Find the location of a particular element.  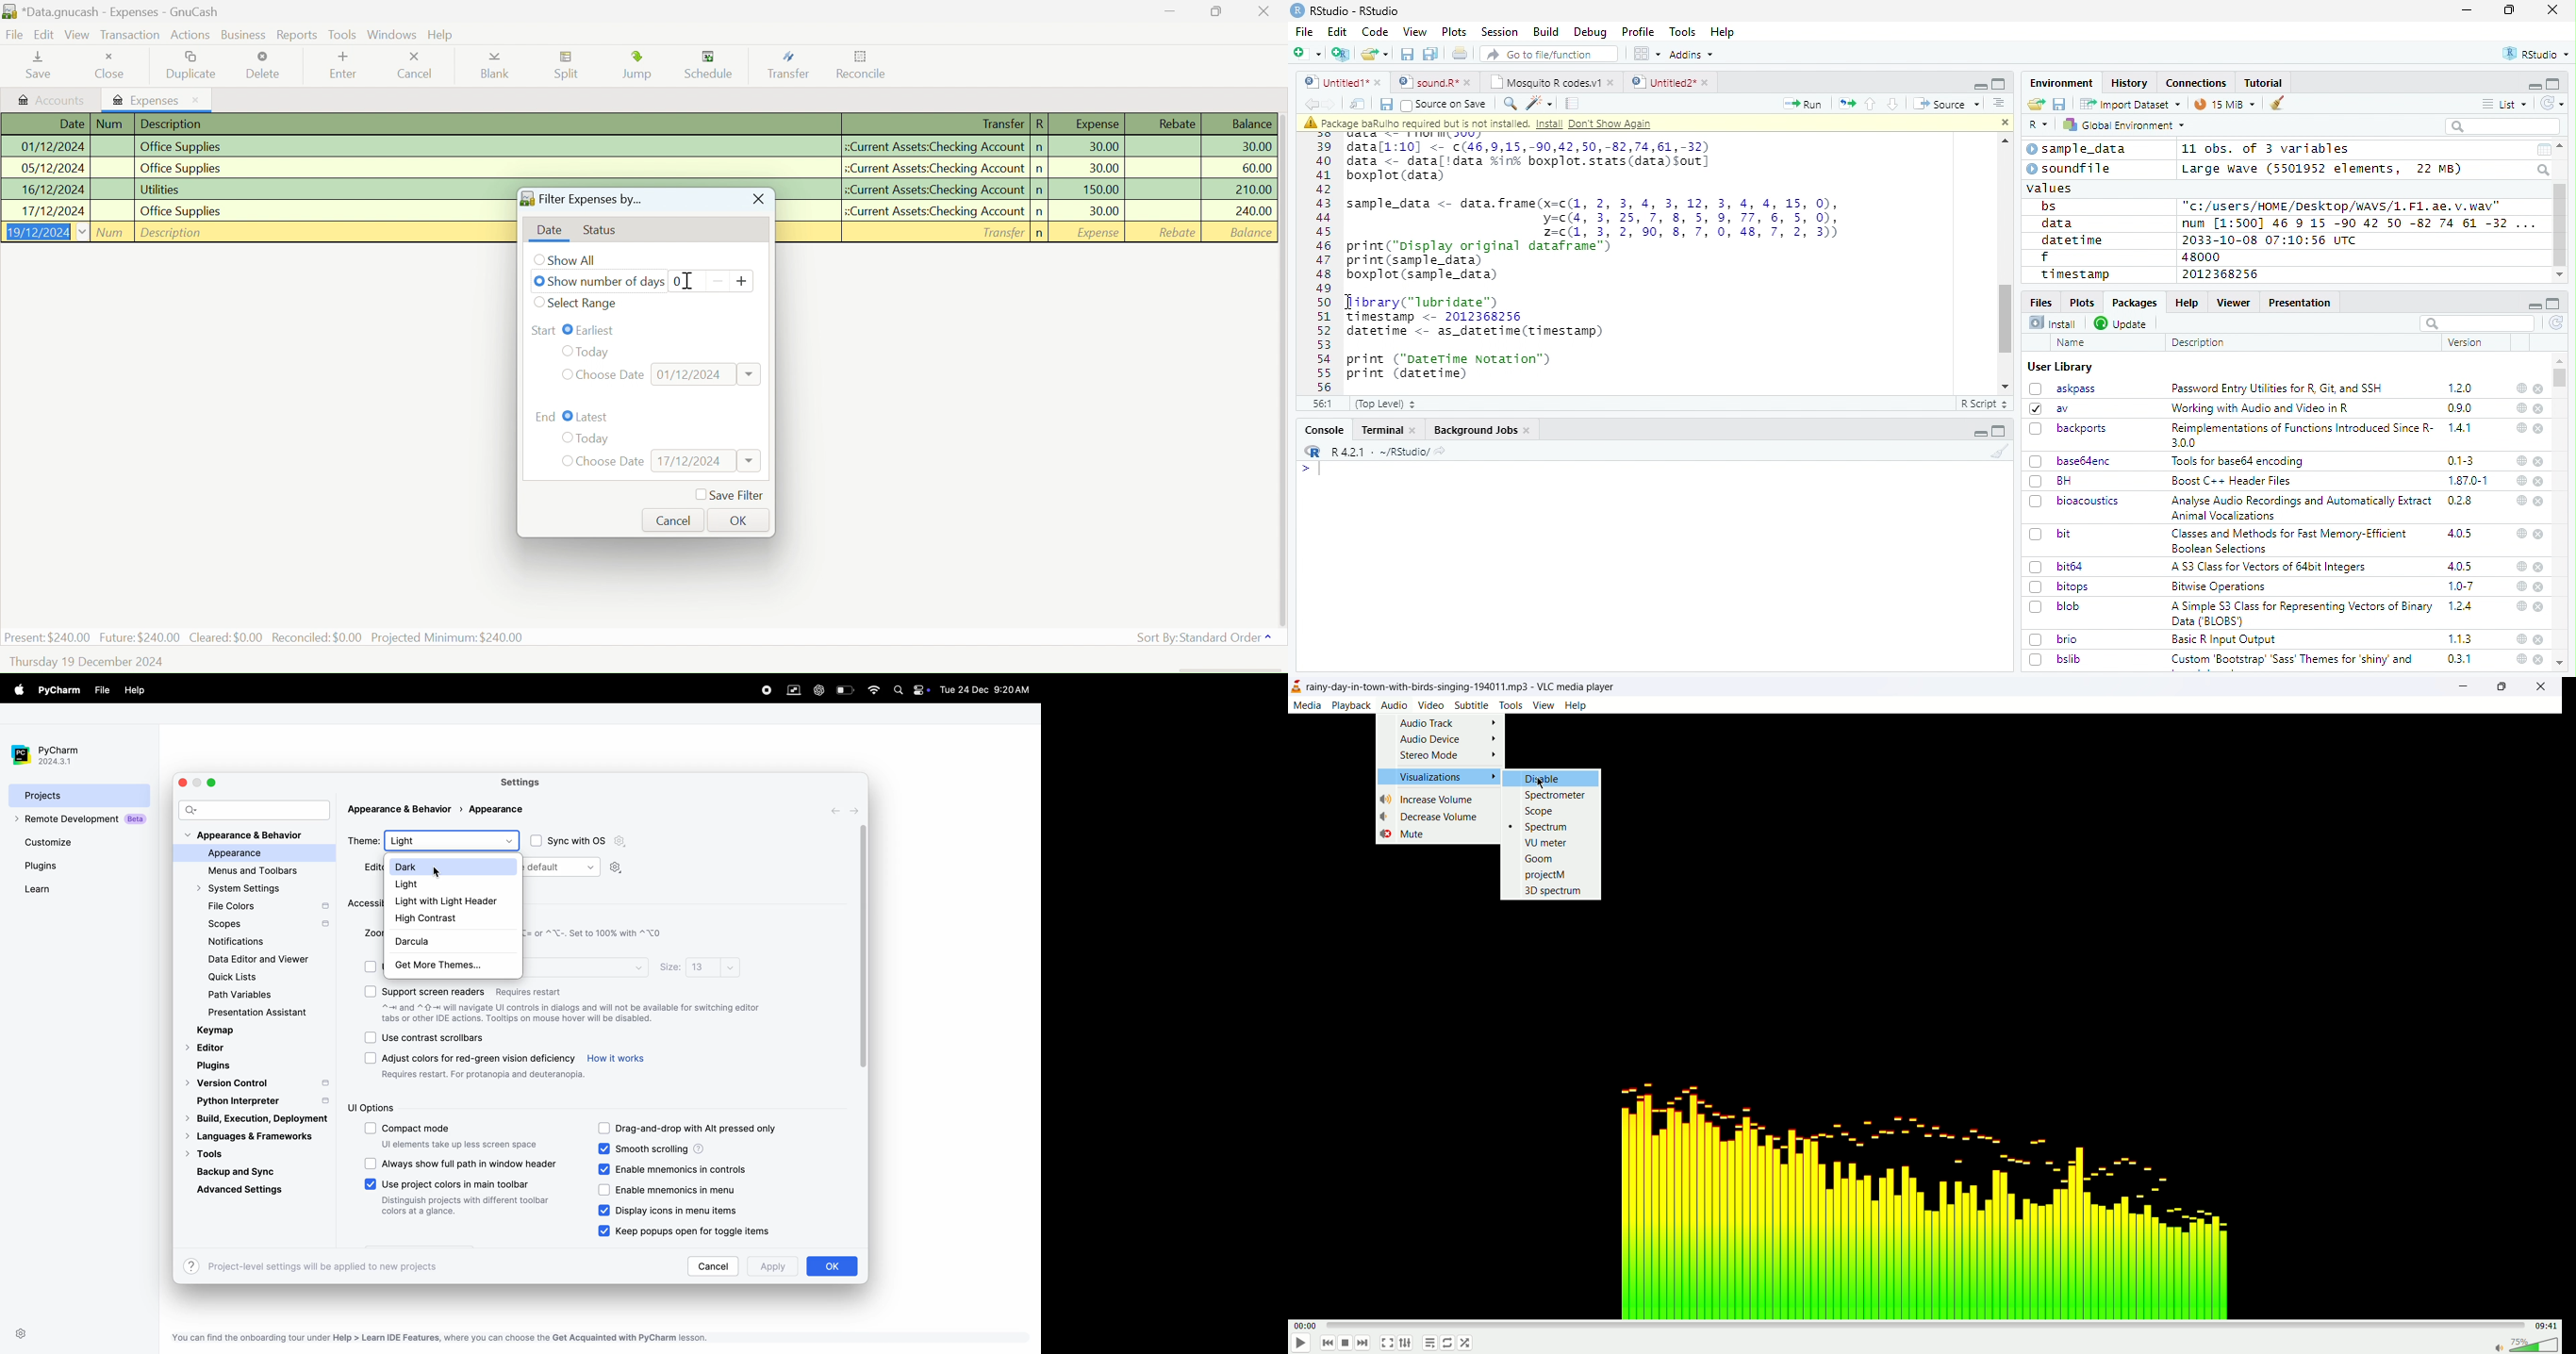

bs is located at coordinates (2049, 206).